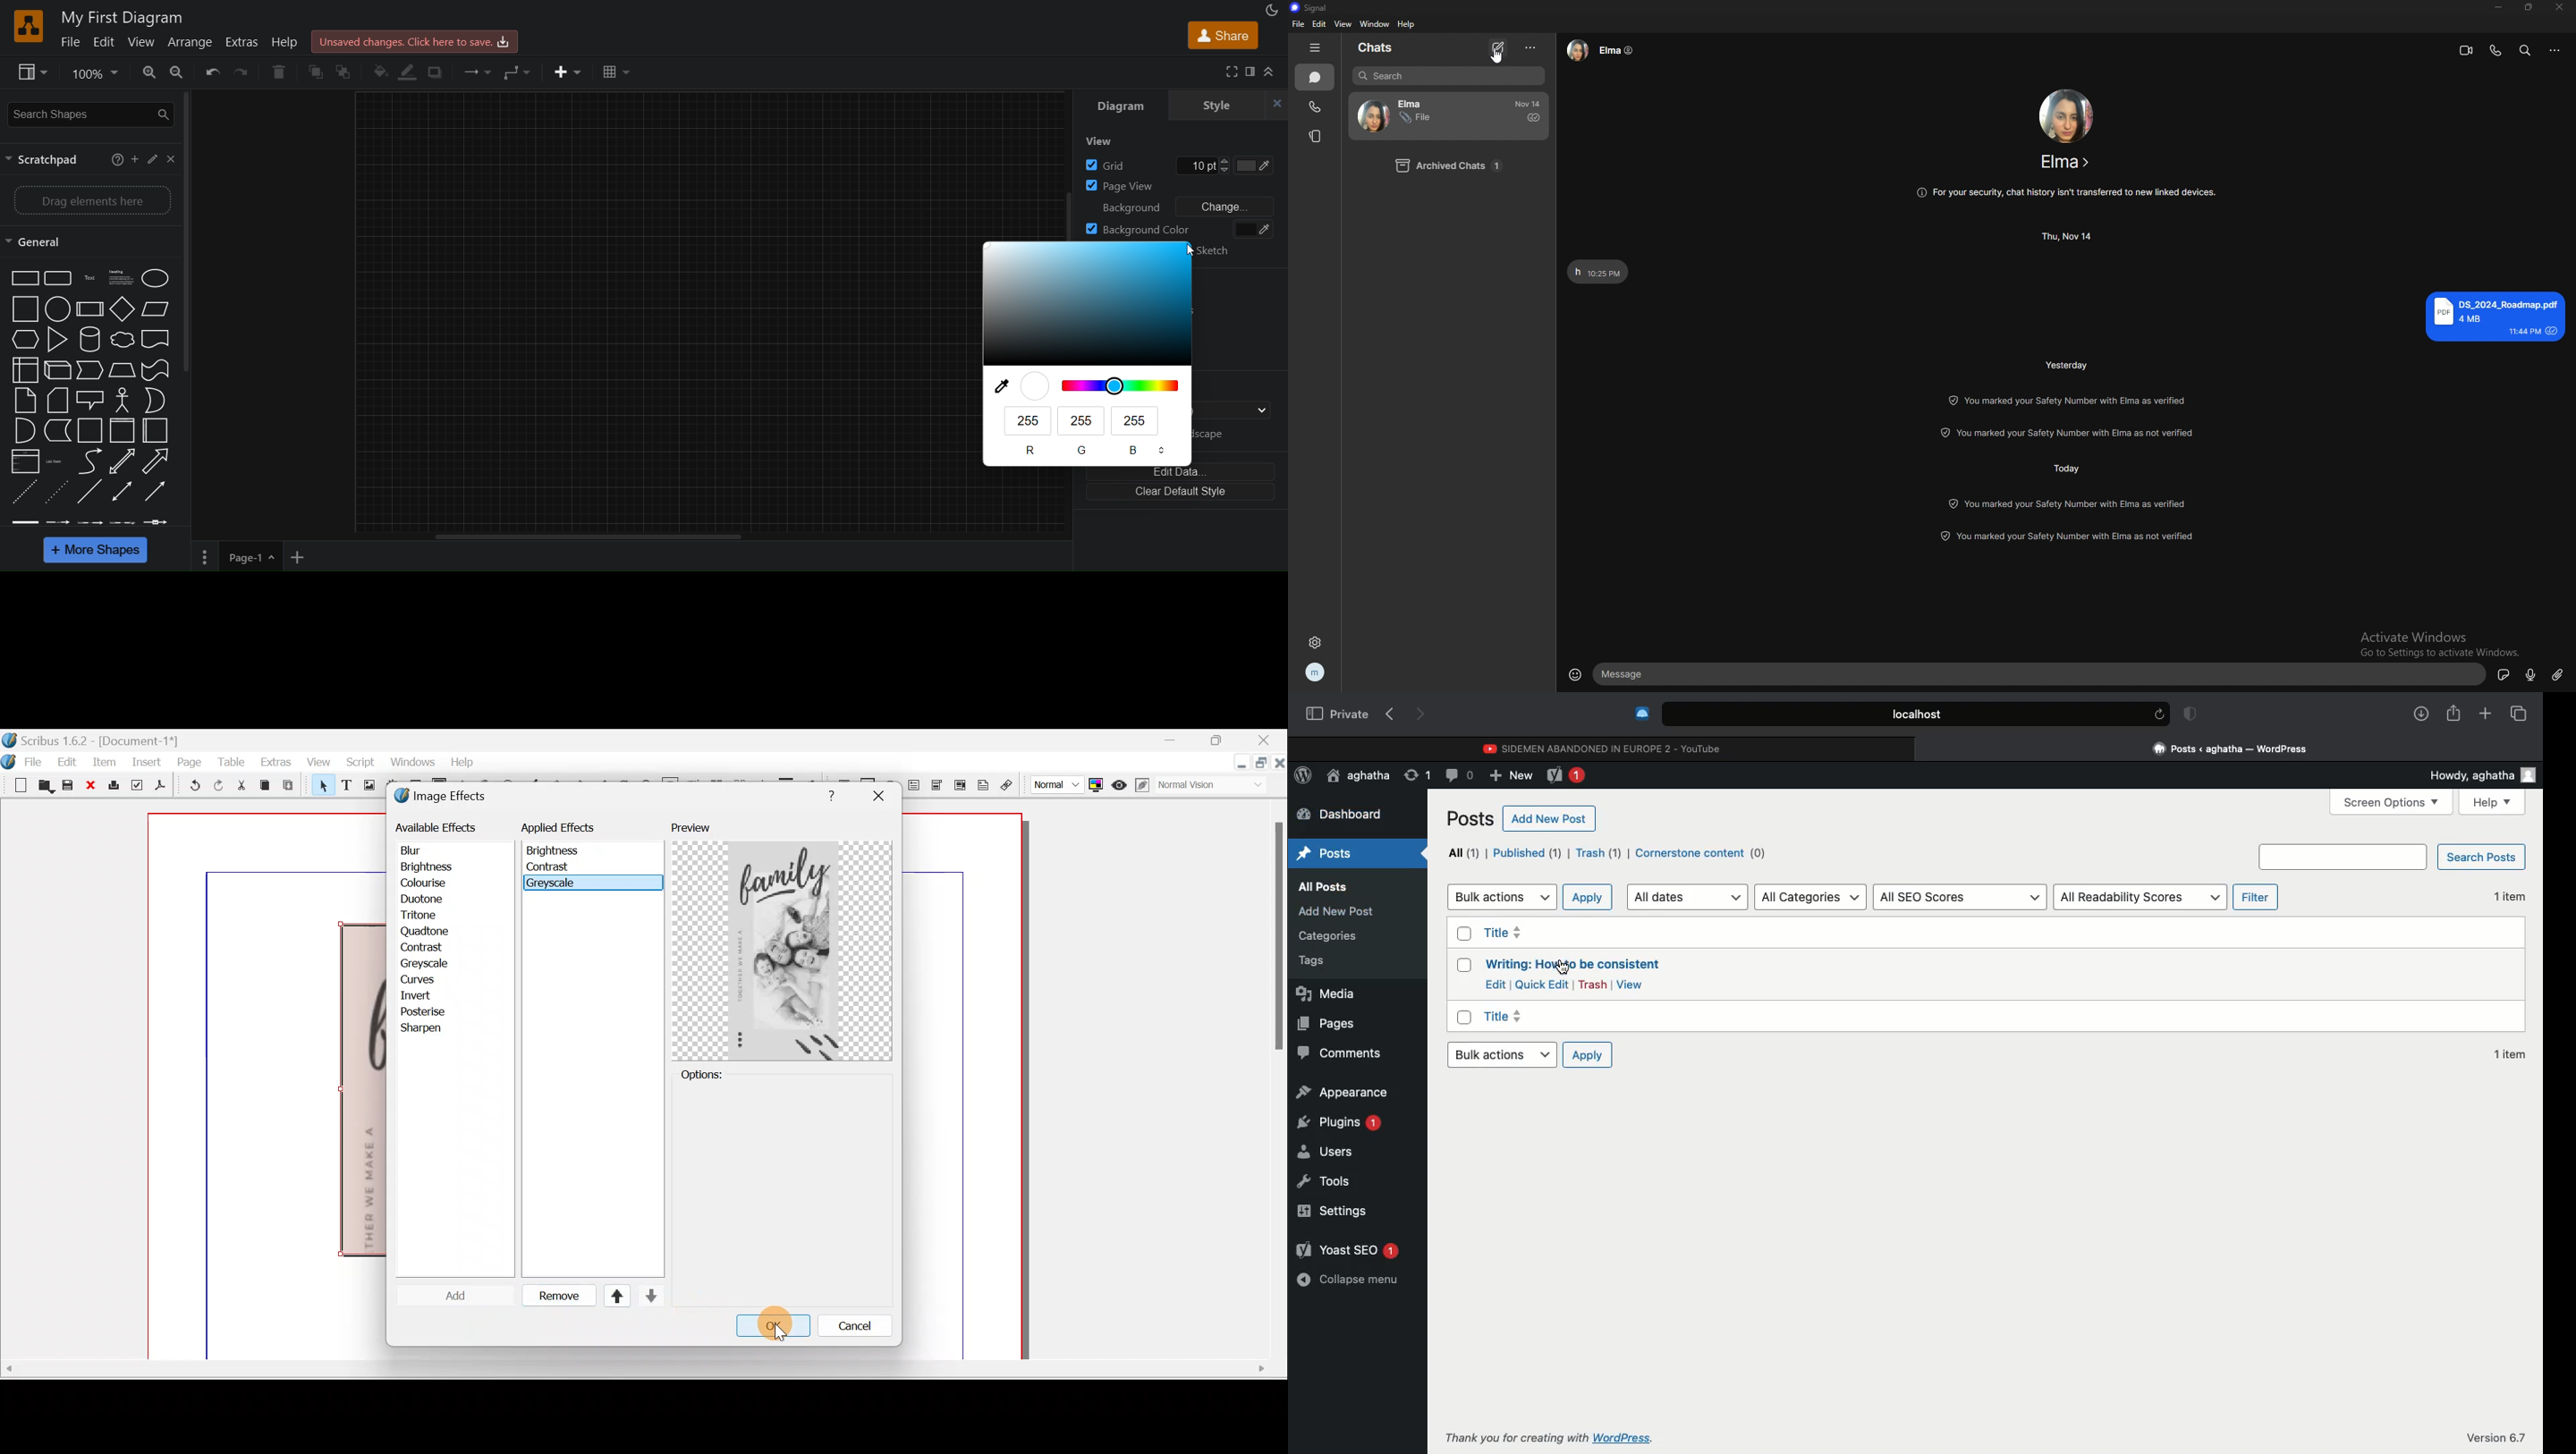 Image resolution: width=2576 pixels, height=1456 pixels. I want to click on Copy, so click(268, 786).